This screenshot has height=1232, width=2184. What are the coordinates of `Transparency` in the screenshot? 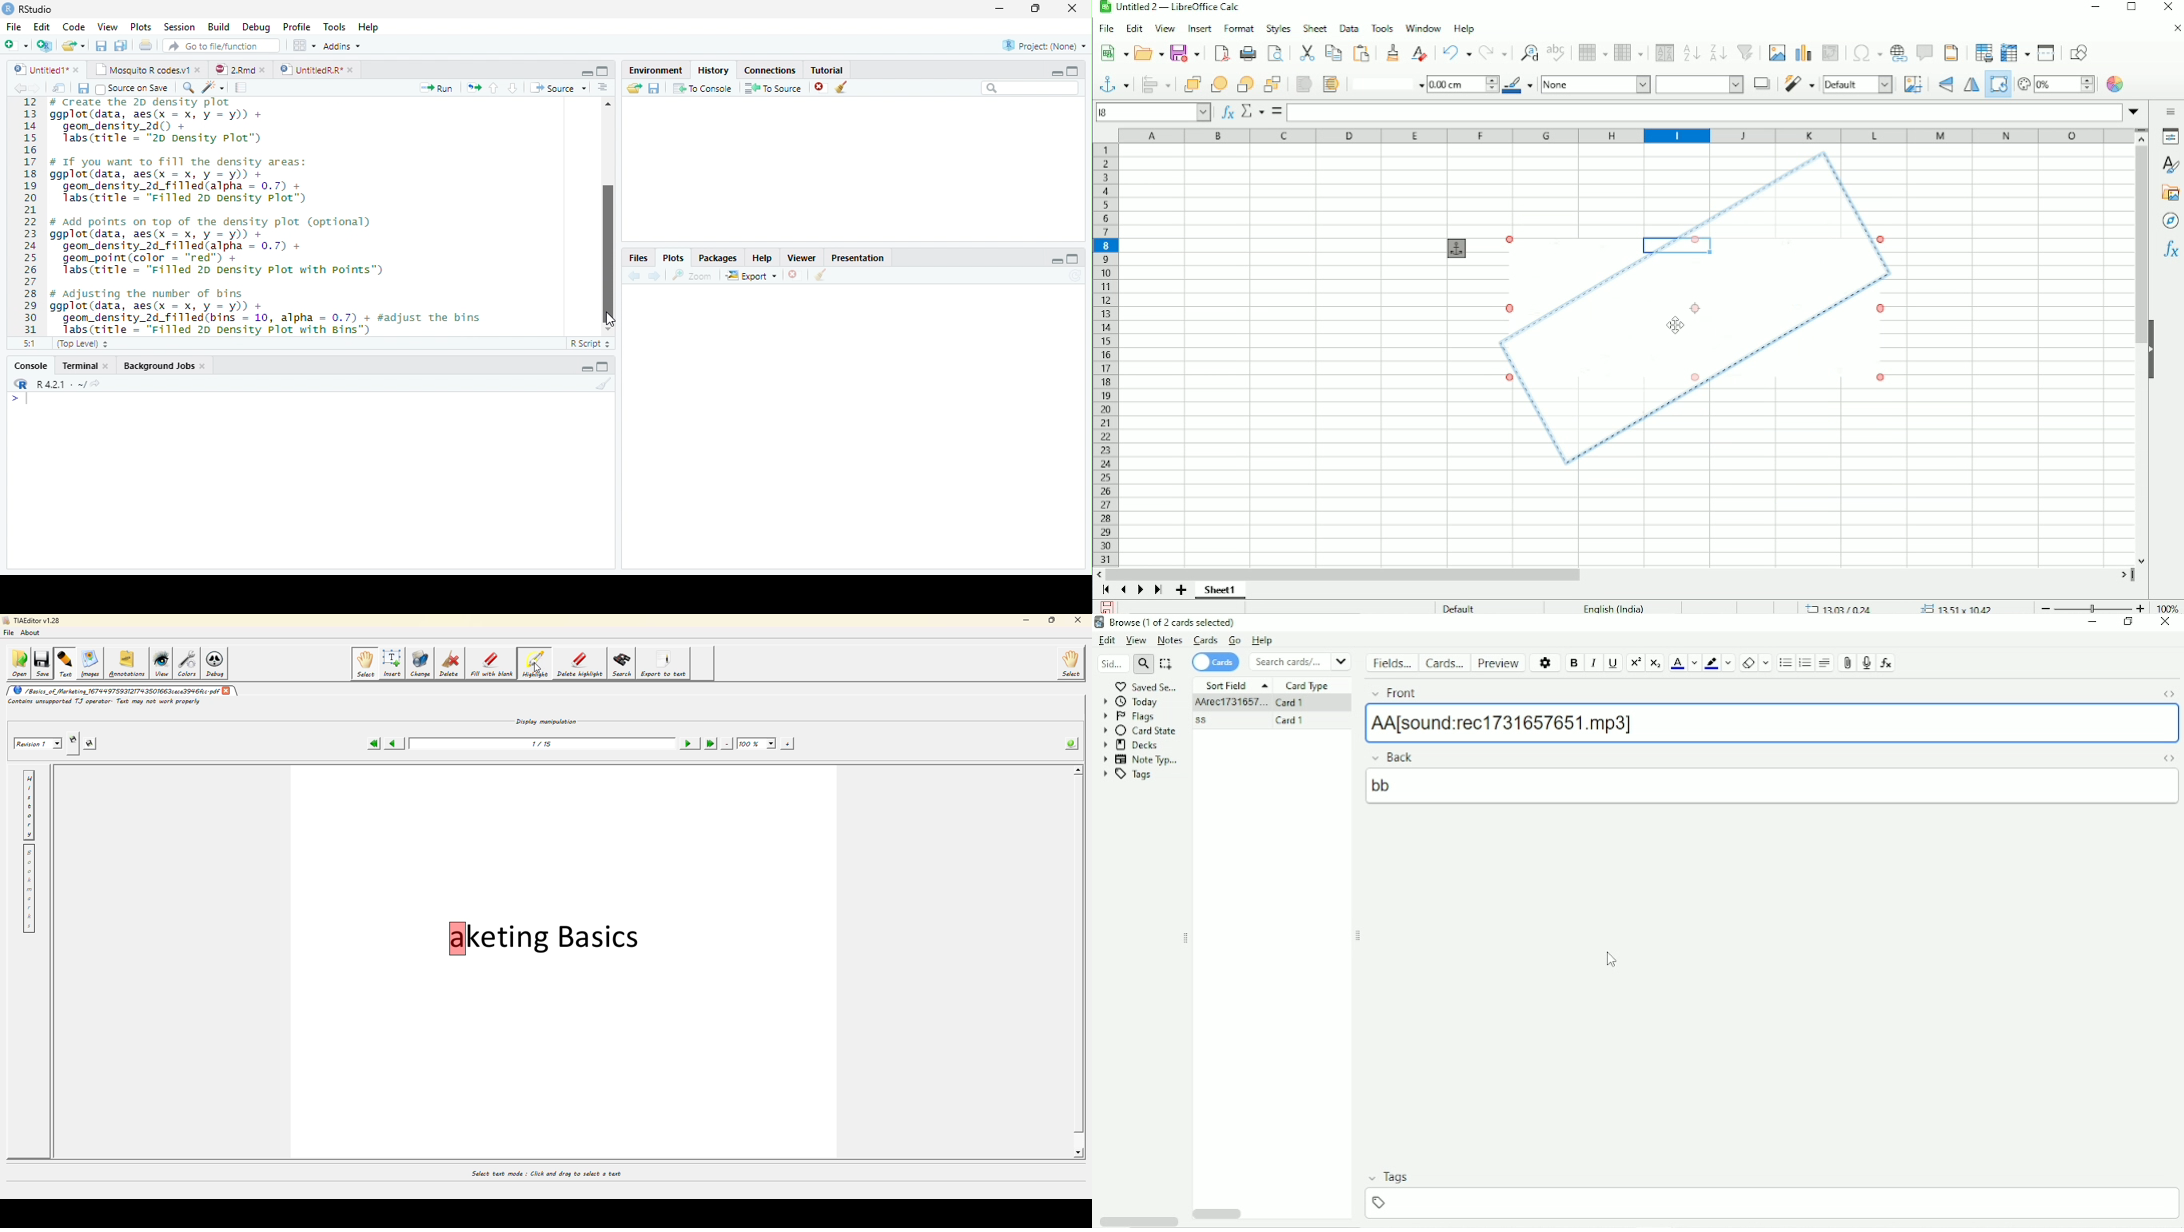 It's located at (2056, 85).